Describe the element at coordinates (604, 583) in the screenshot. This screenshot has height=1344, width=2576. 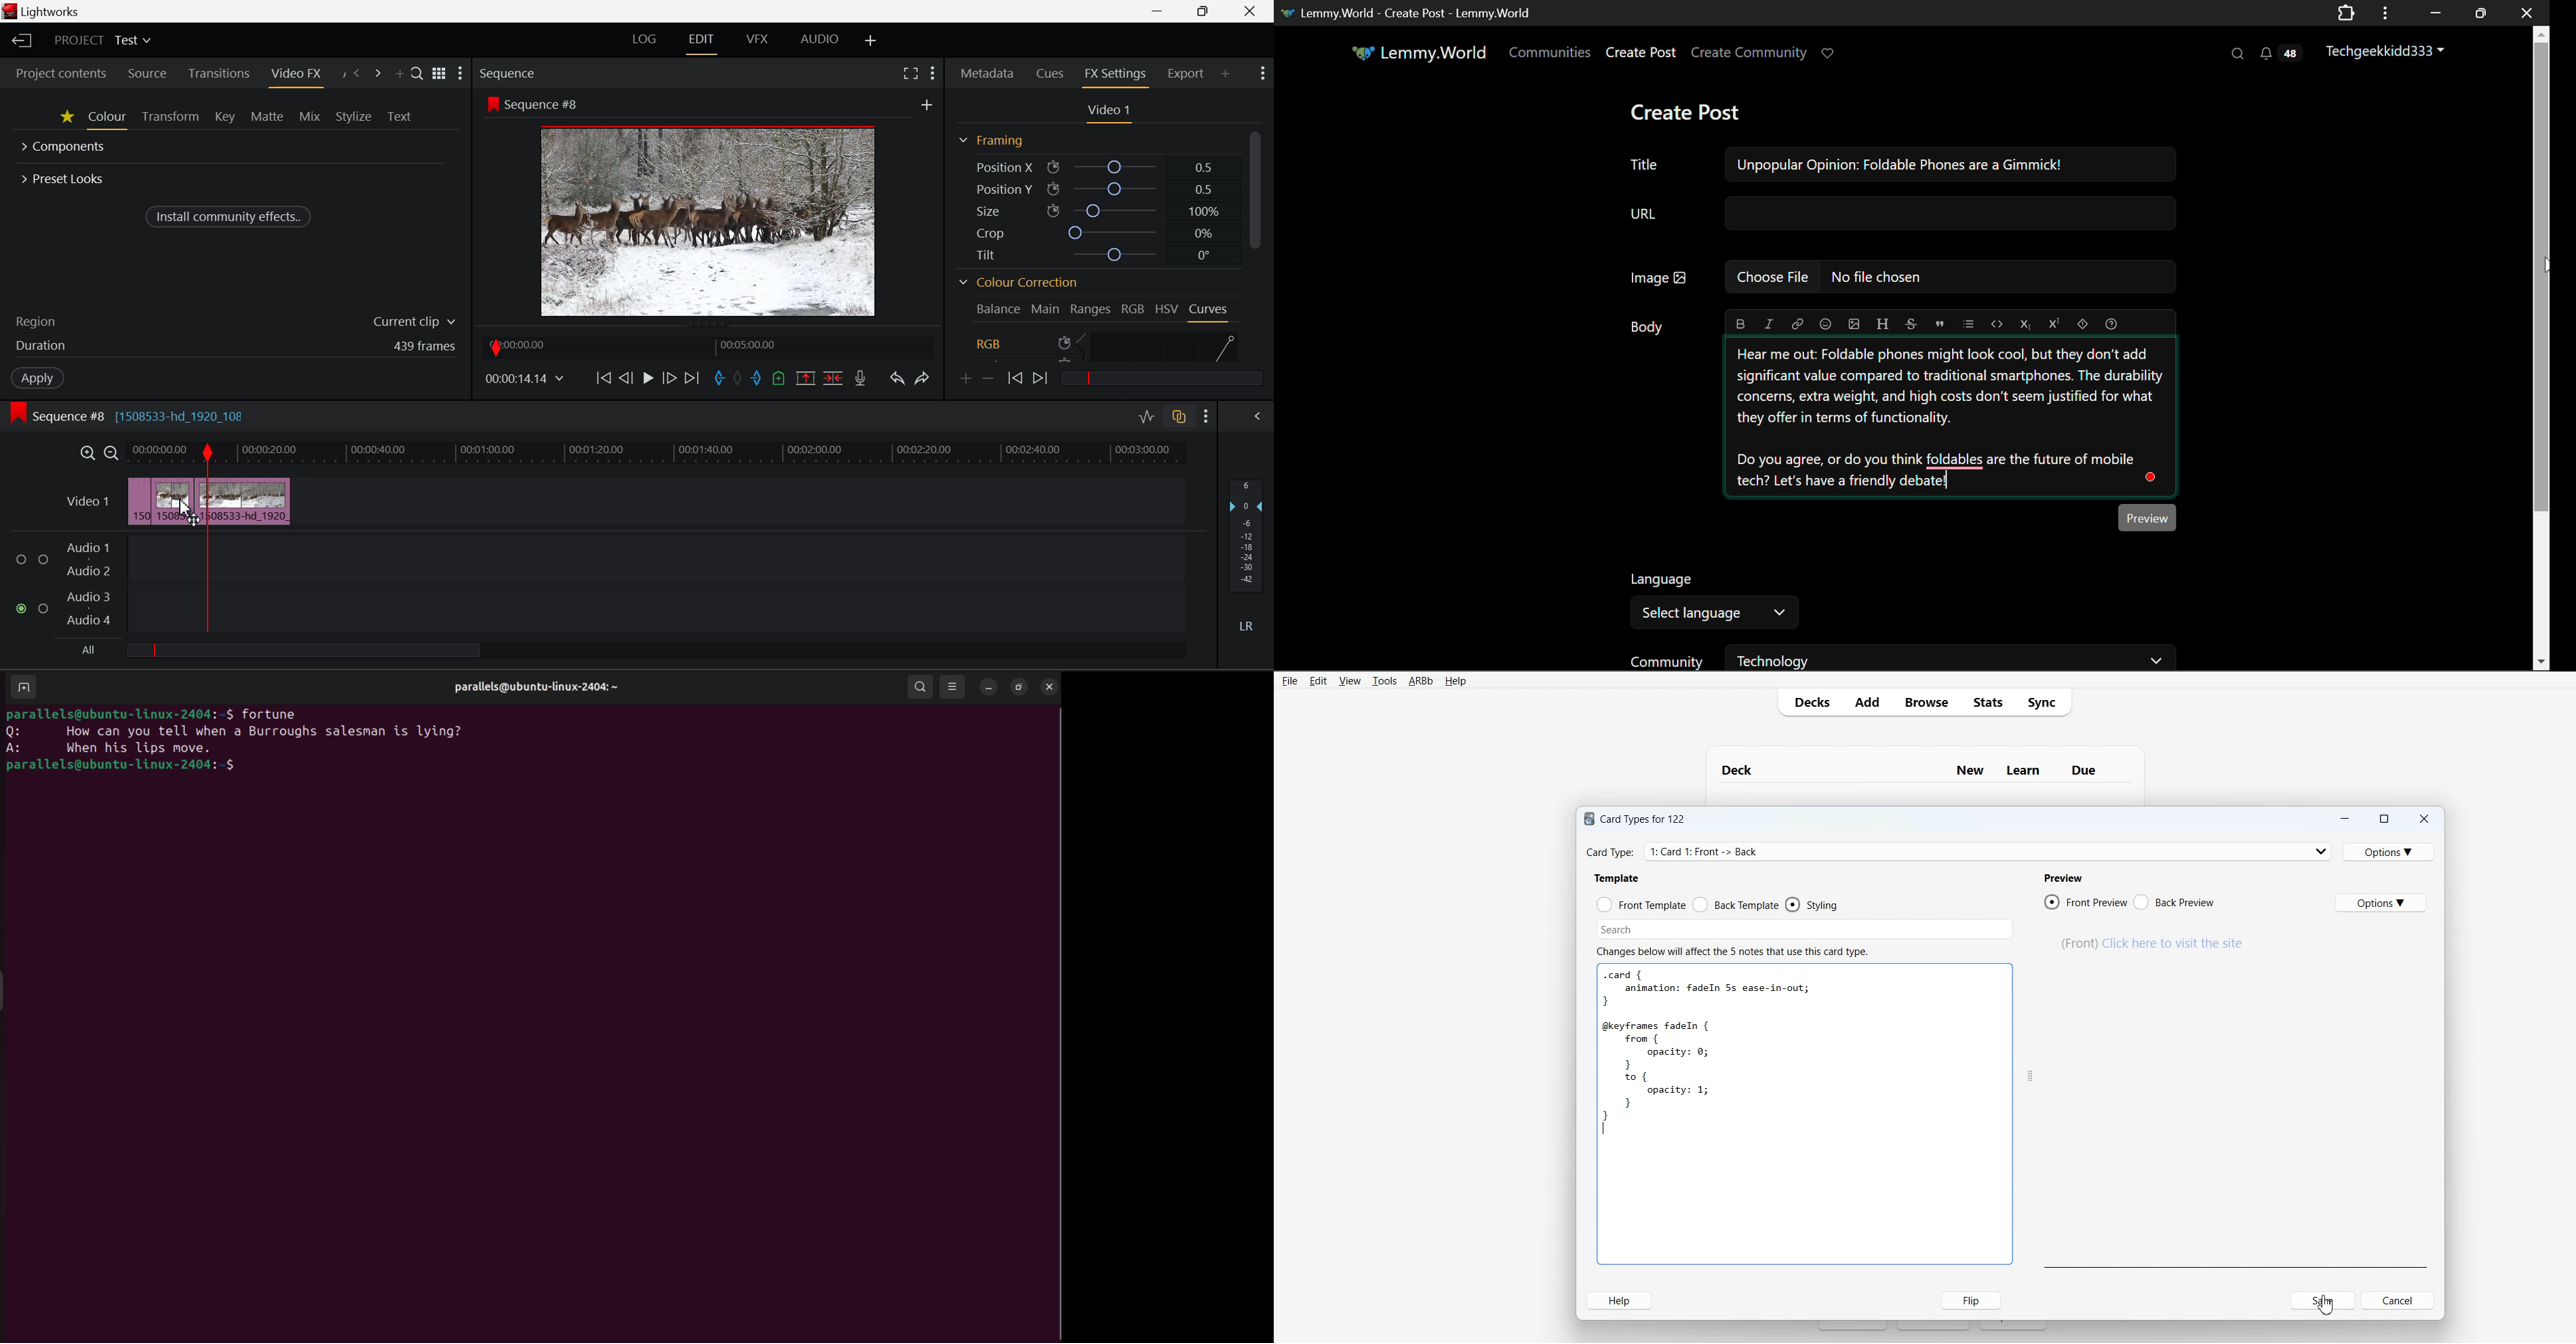
I see `Audio Level` at that location.